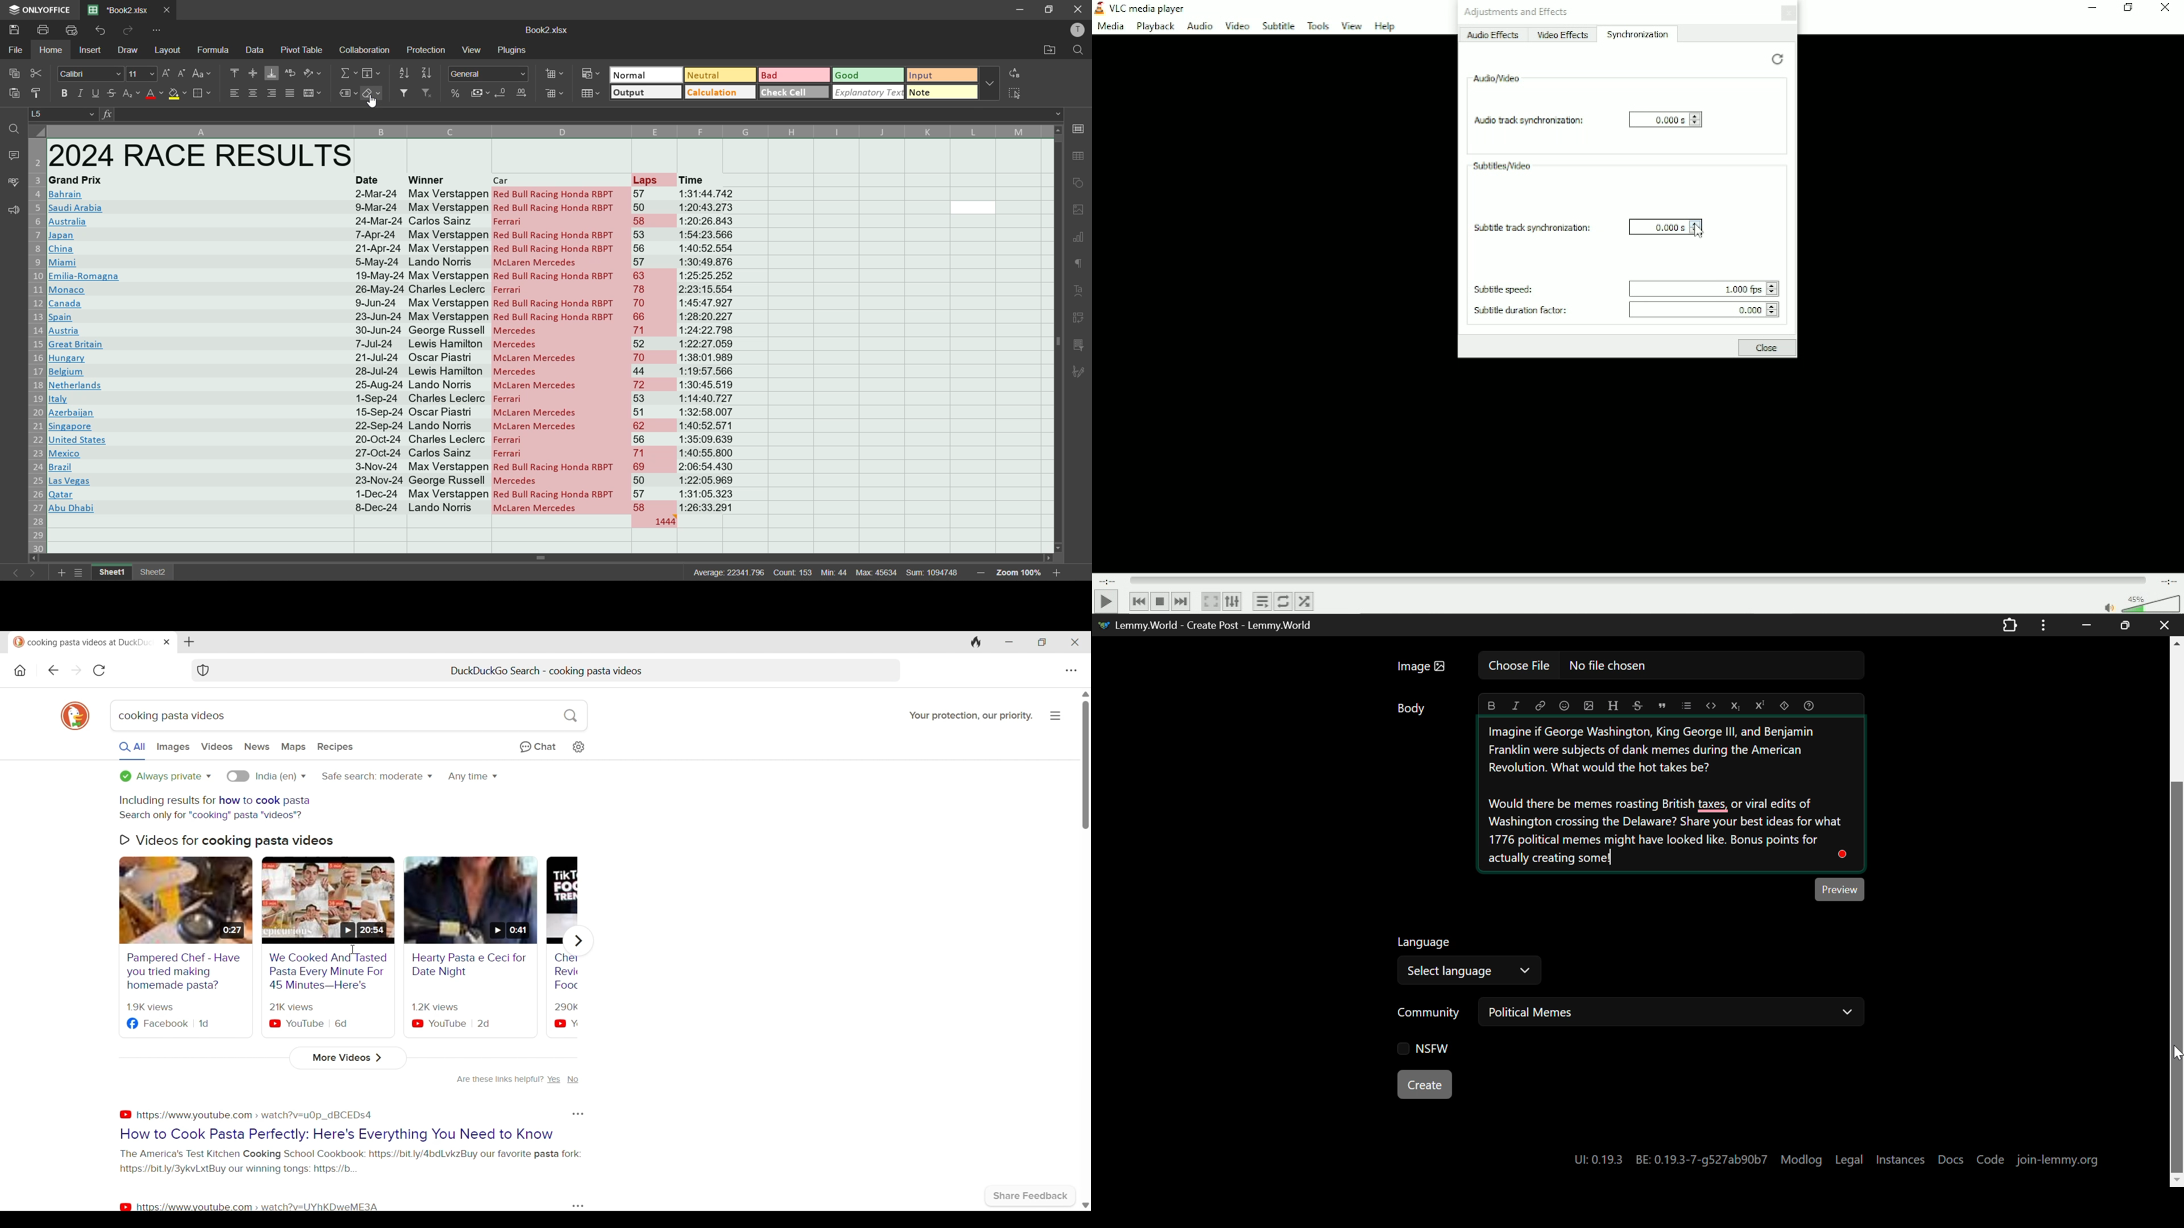 This screenshot has width=2184, height=1232. What do you see at coordinates (592, 94) in the screenshot?
I see `format as table` at bounding box center [592, 94].